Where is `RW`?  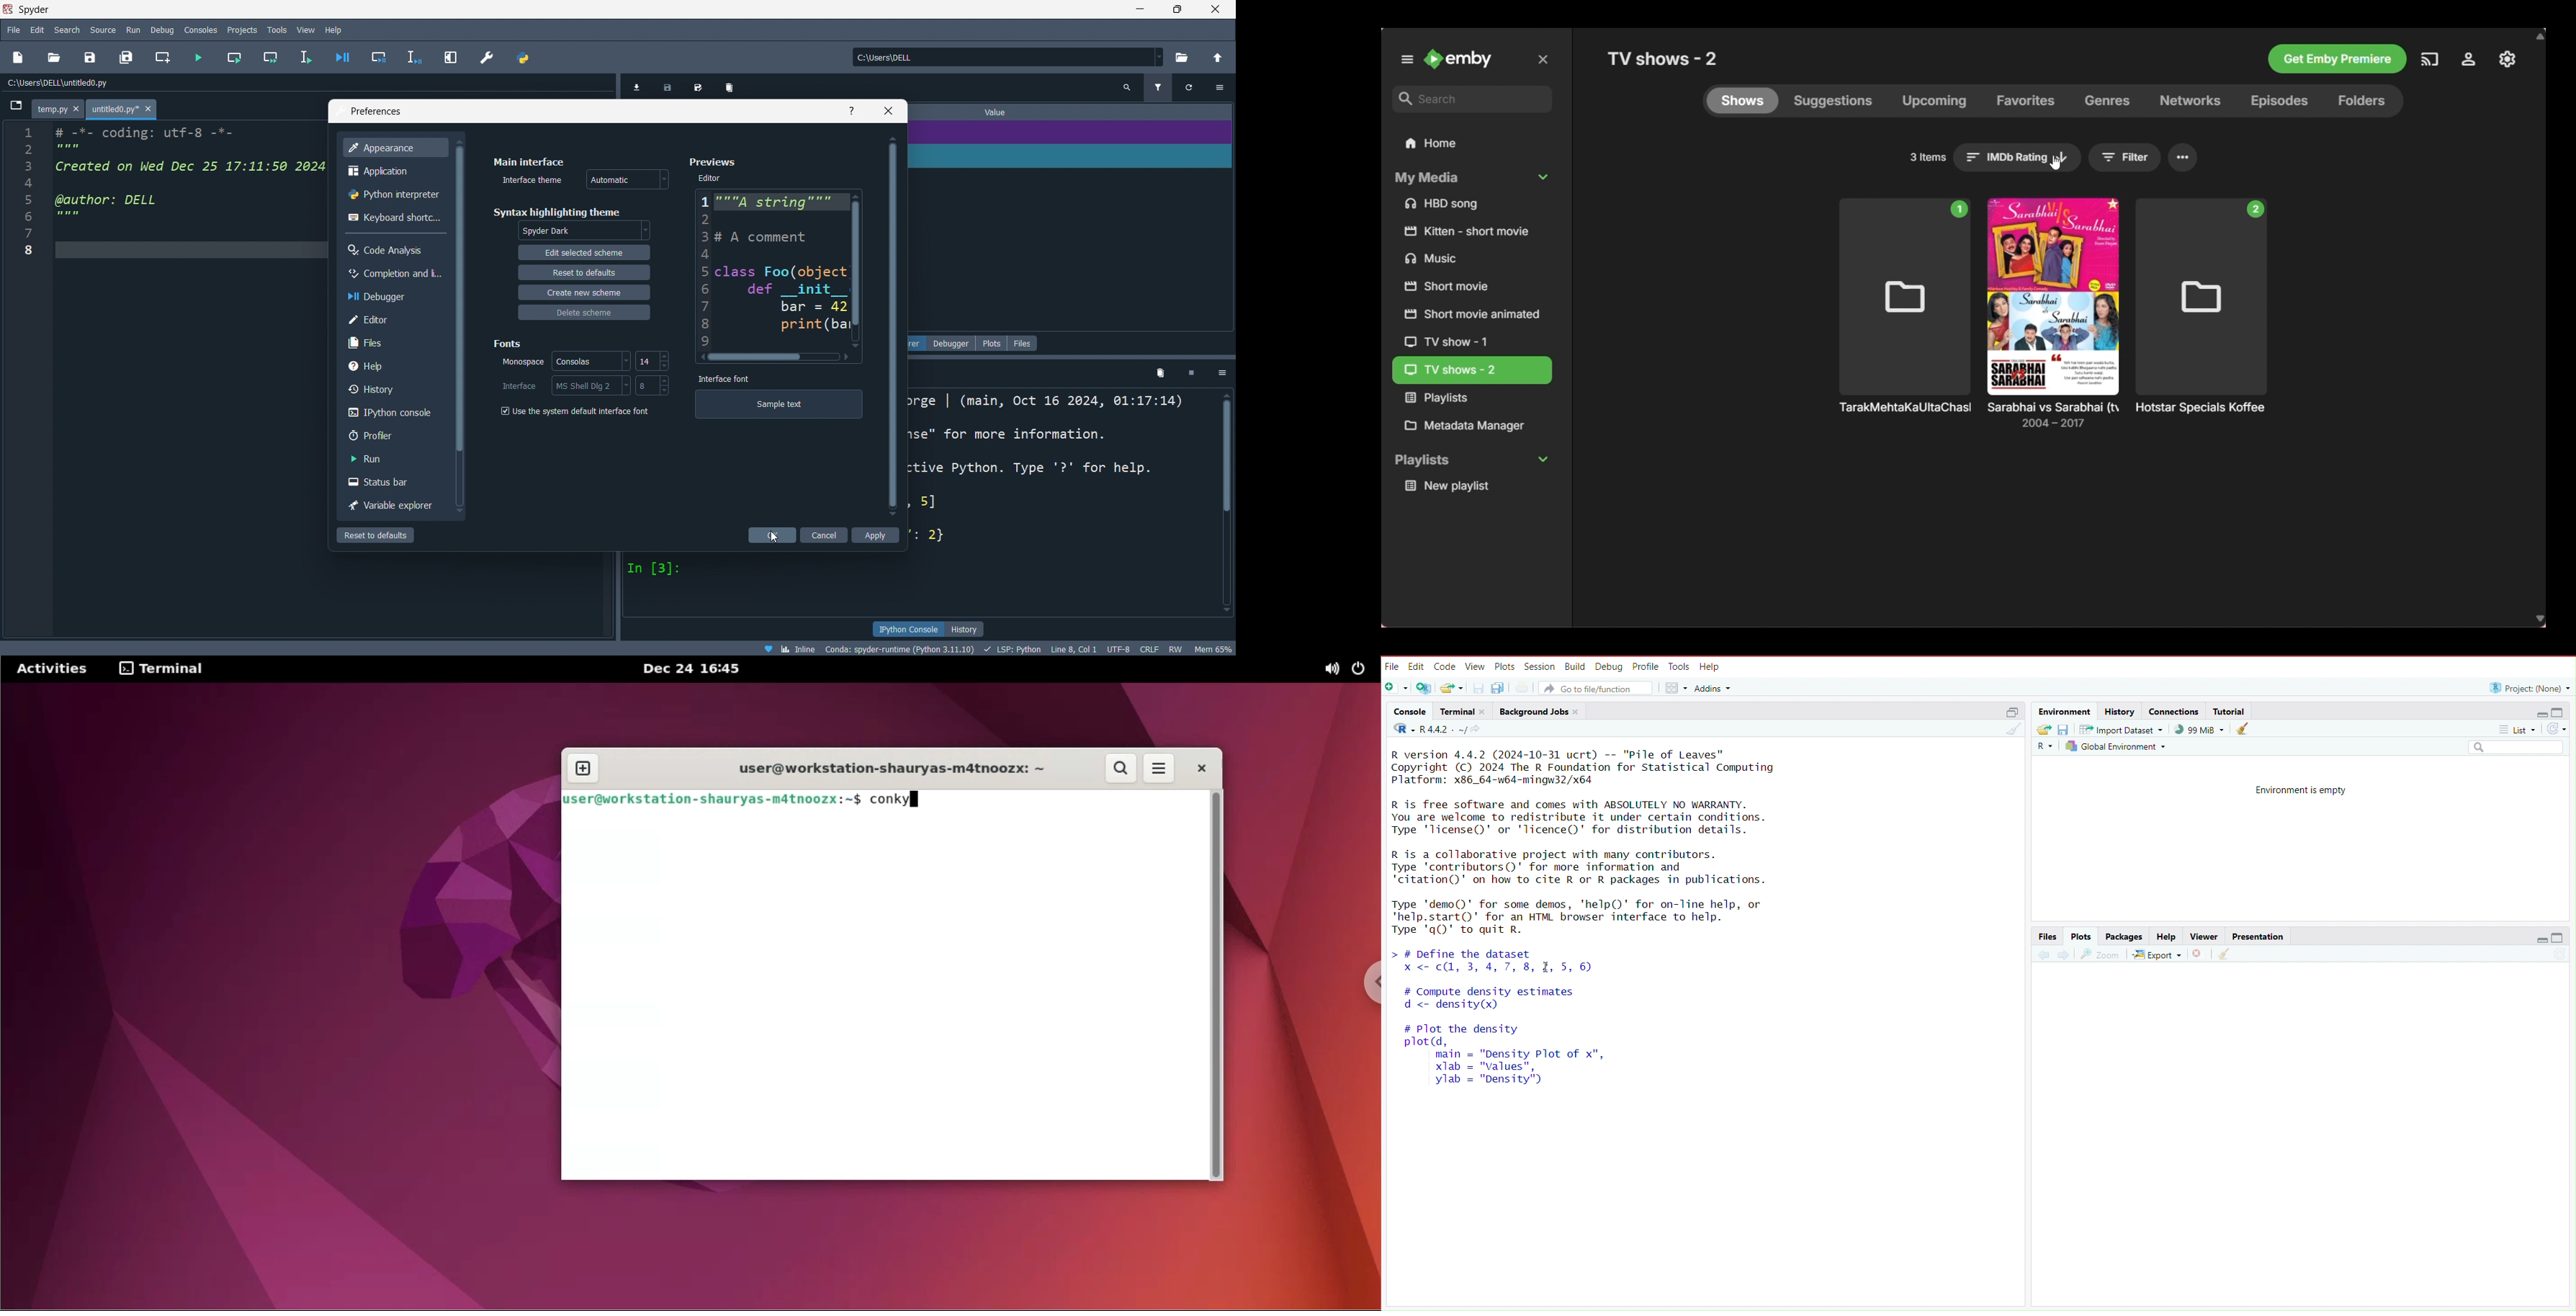 RW is located at coordinates (1179, 648).